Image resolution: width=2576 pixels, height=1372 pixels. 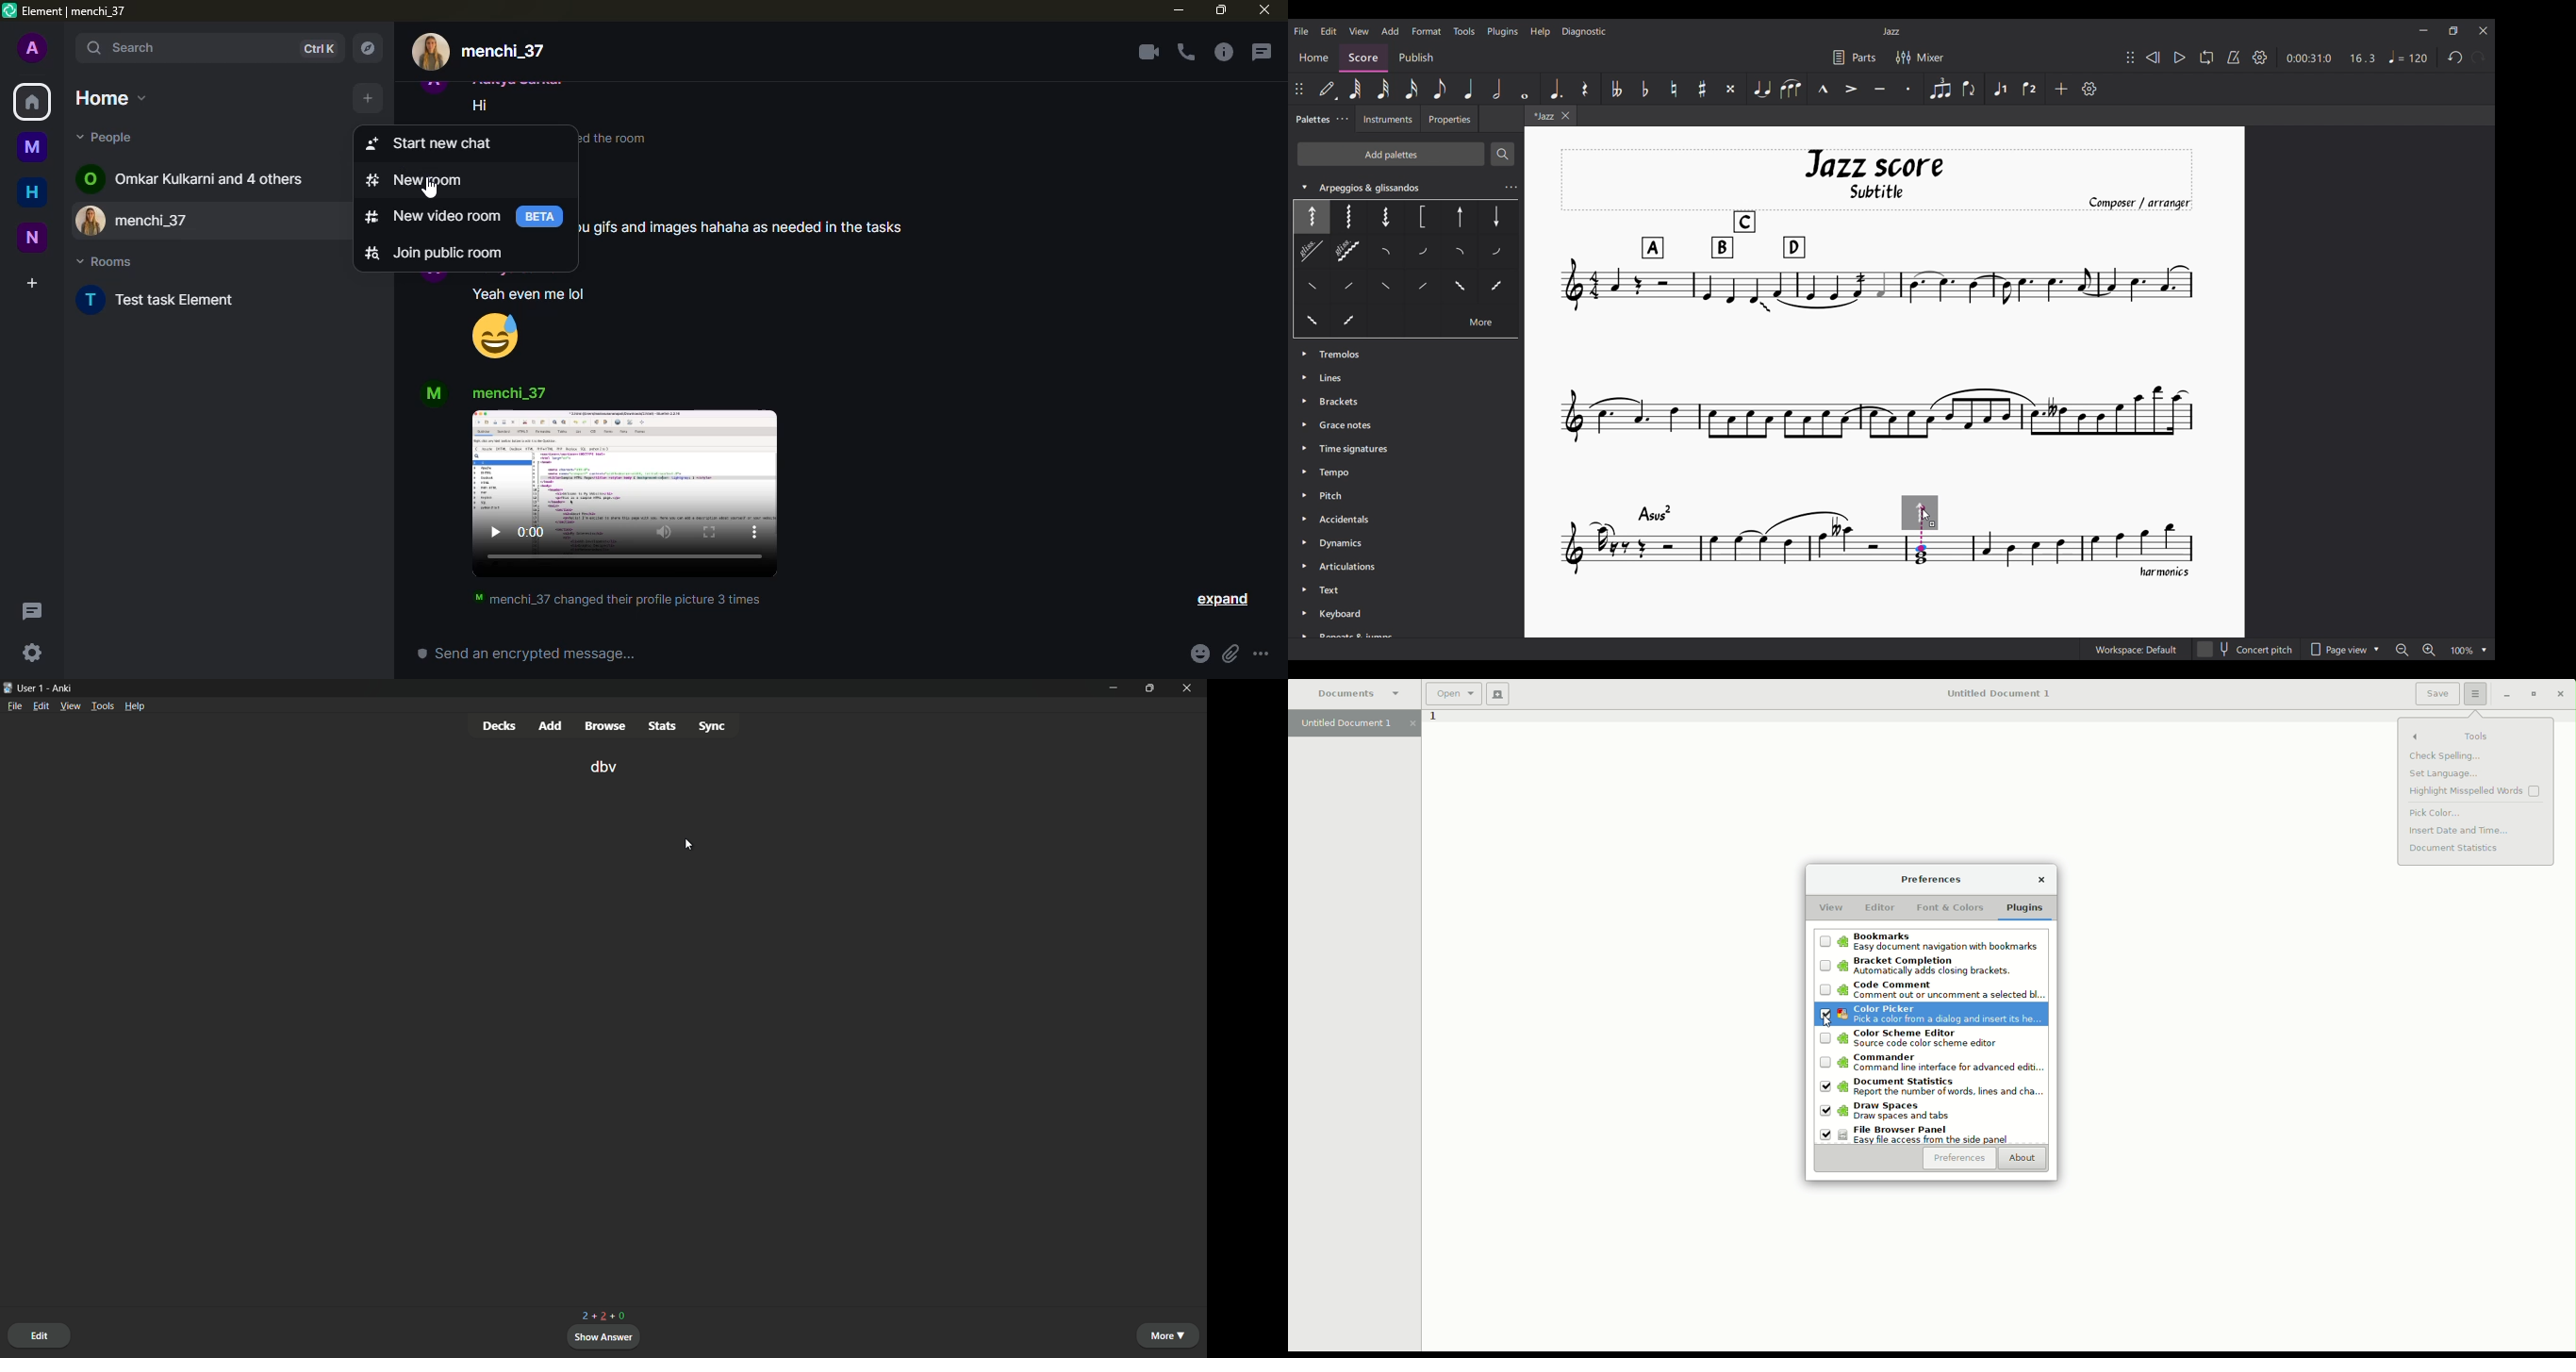 I want to click on Voice 2, so click(x=2030, y=88).